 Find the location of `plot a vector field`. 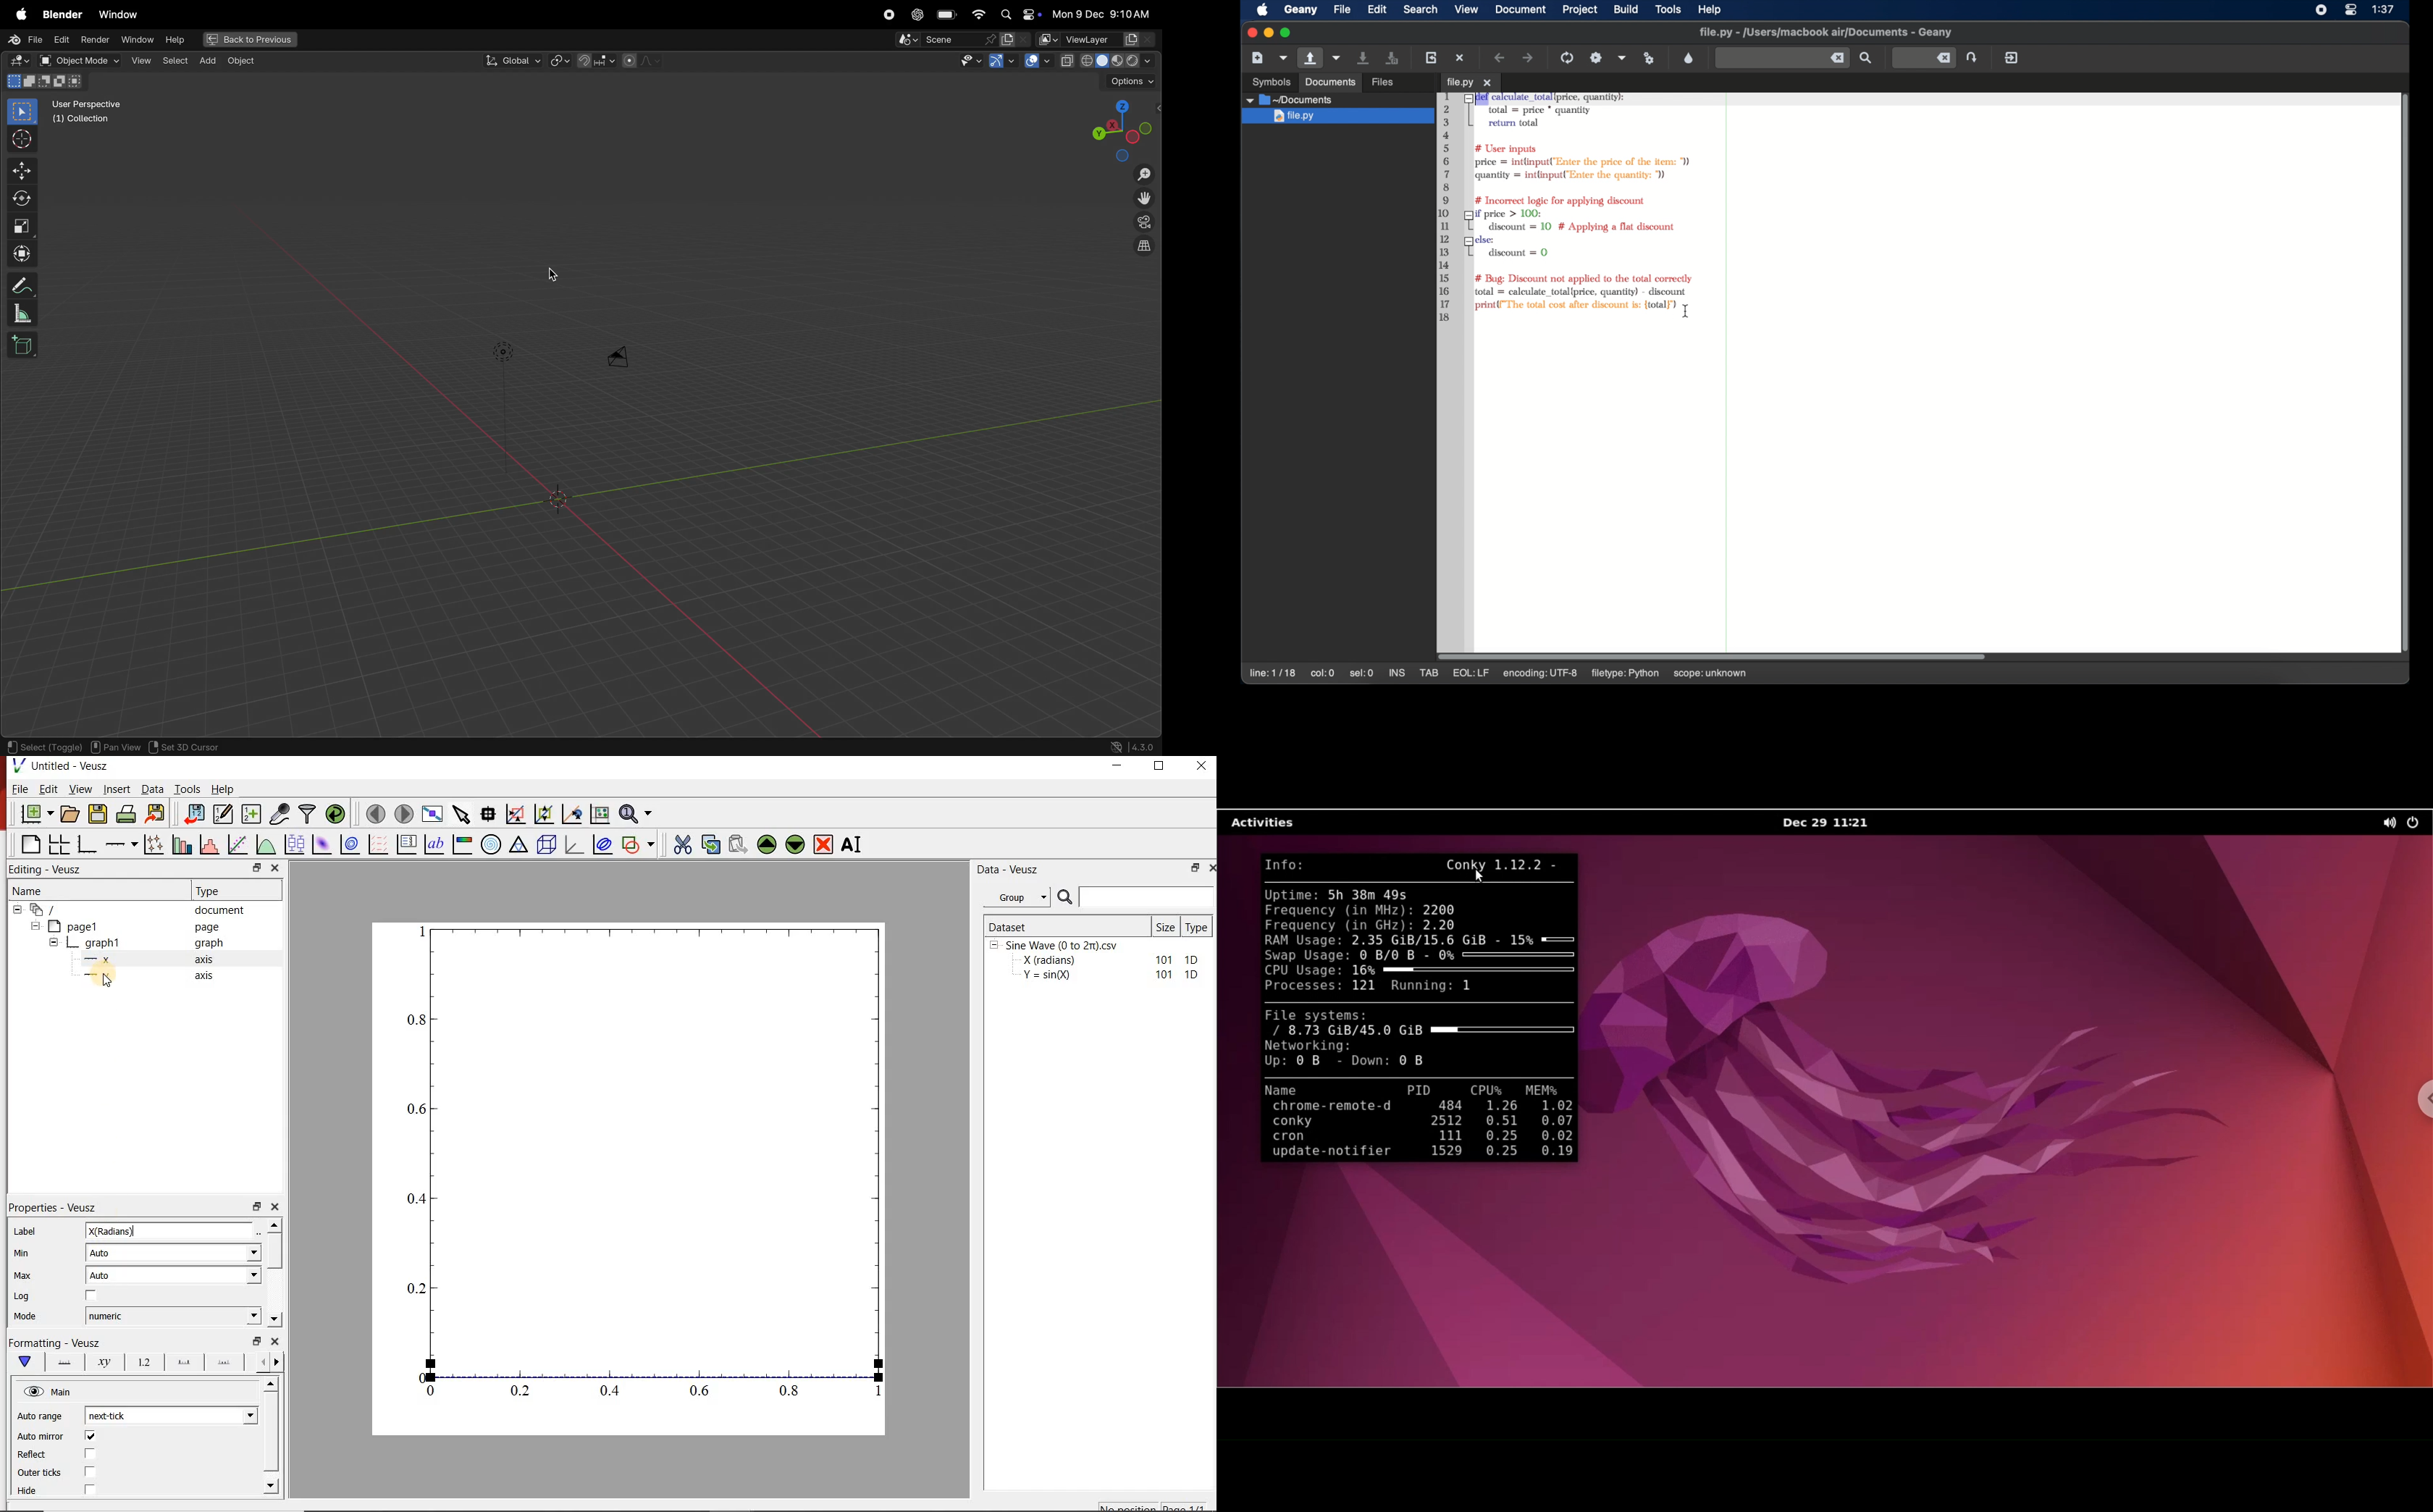

plot a vector field is located at coordinates (379, 844).